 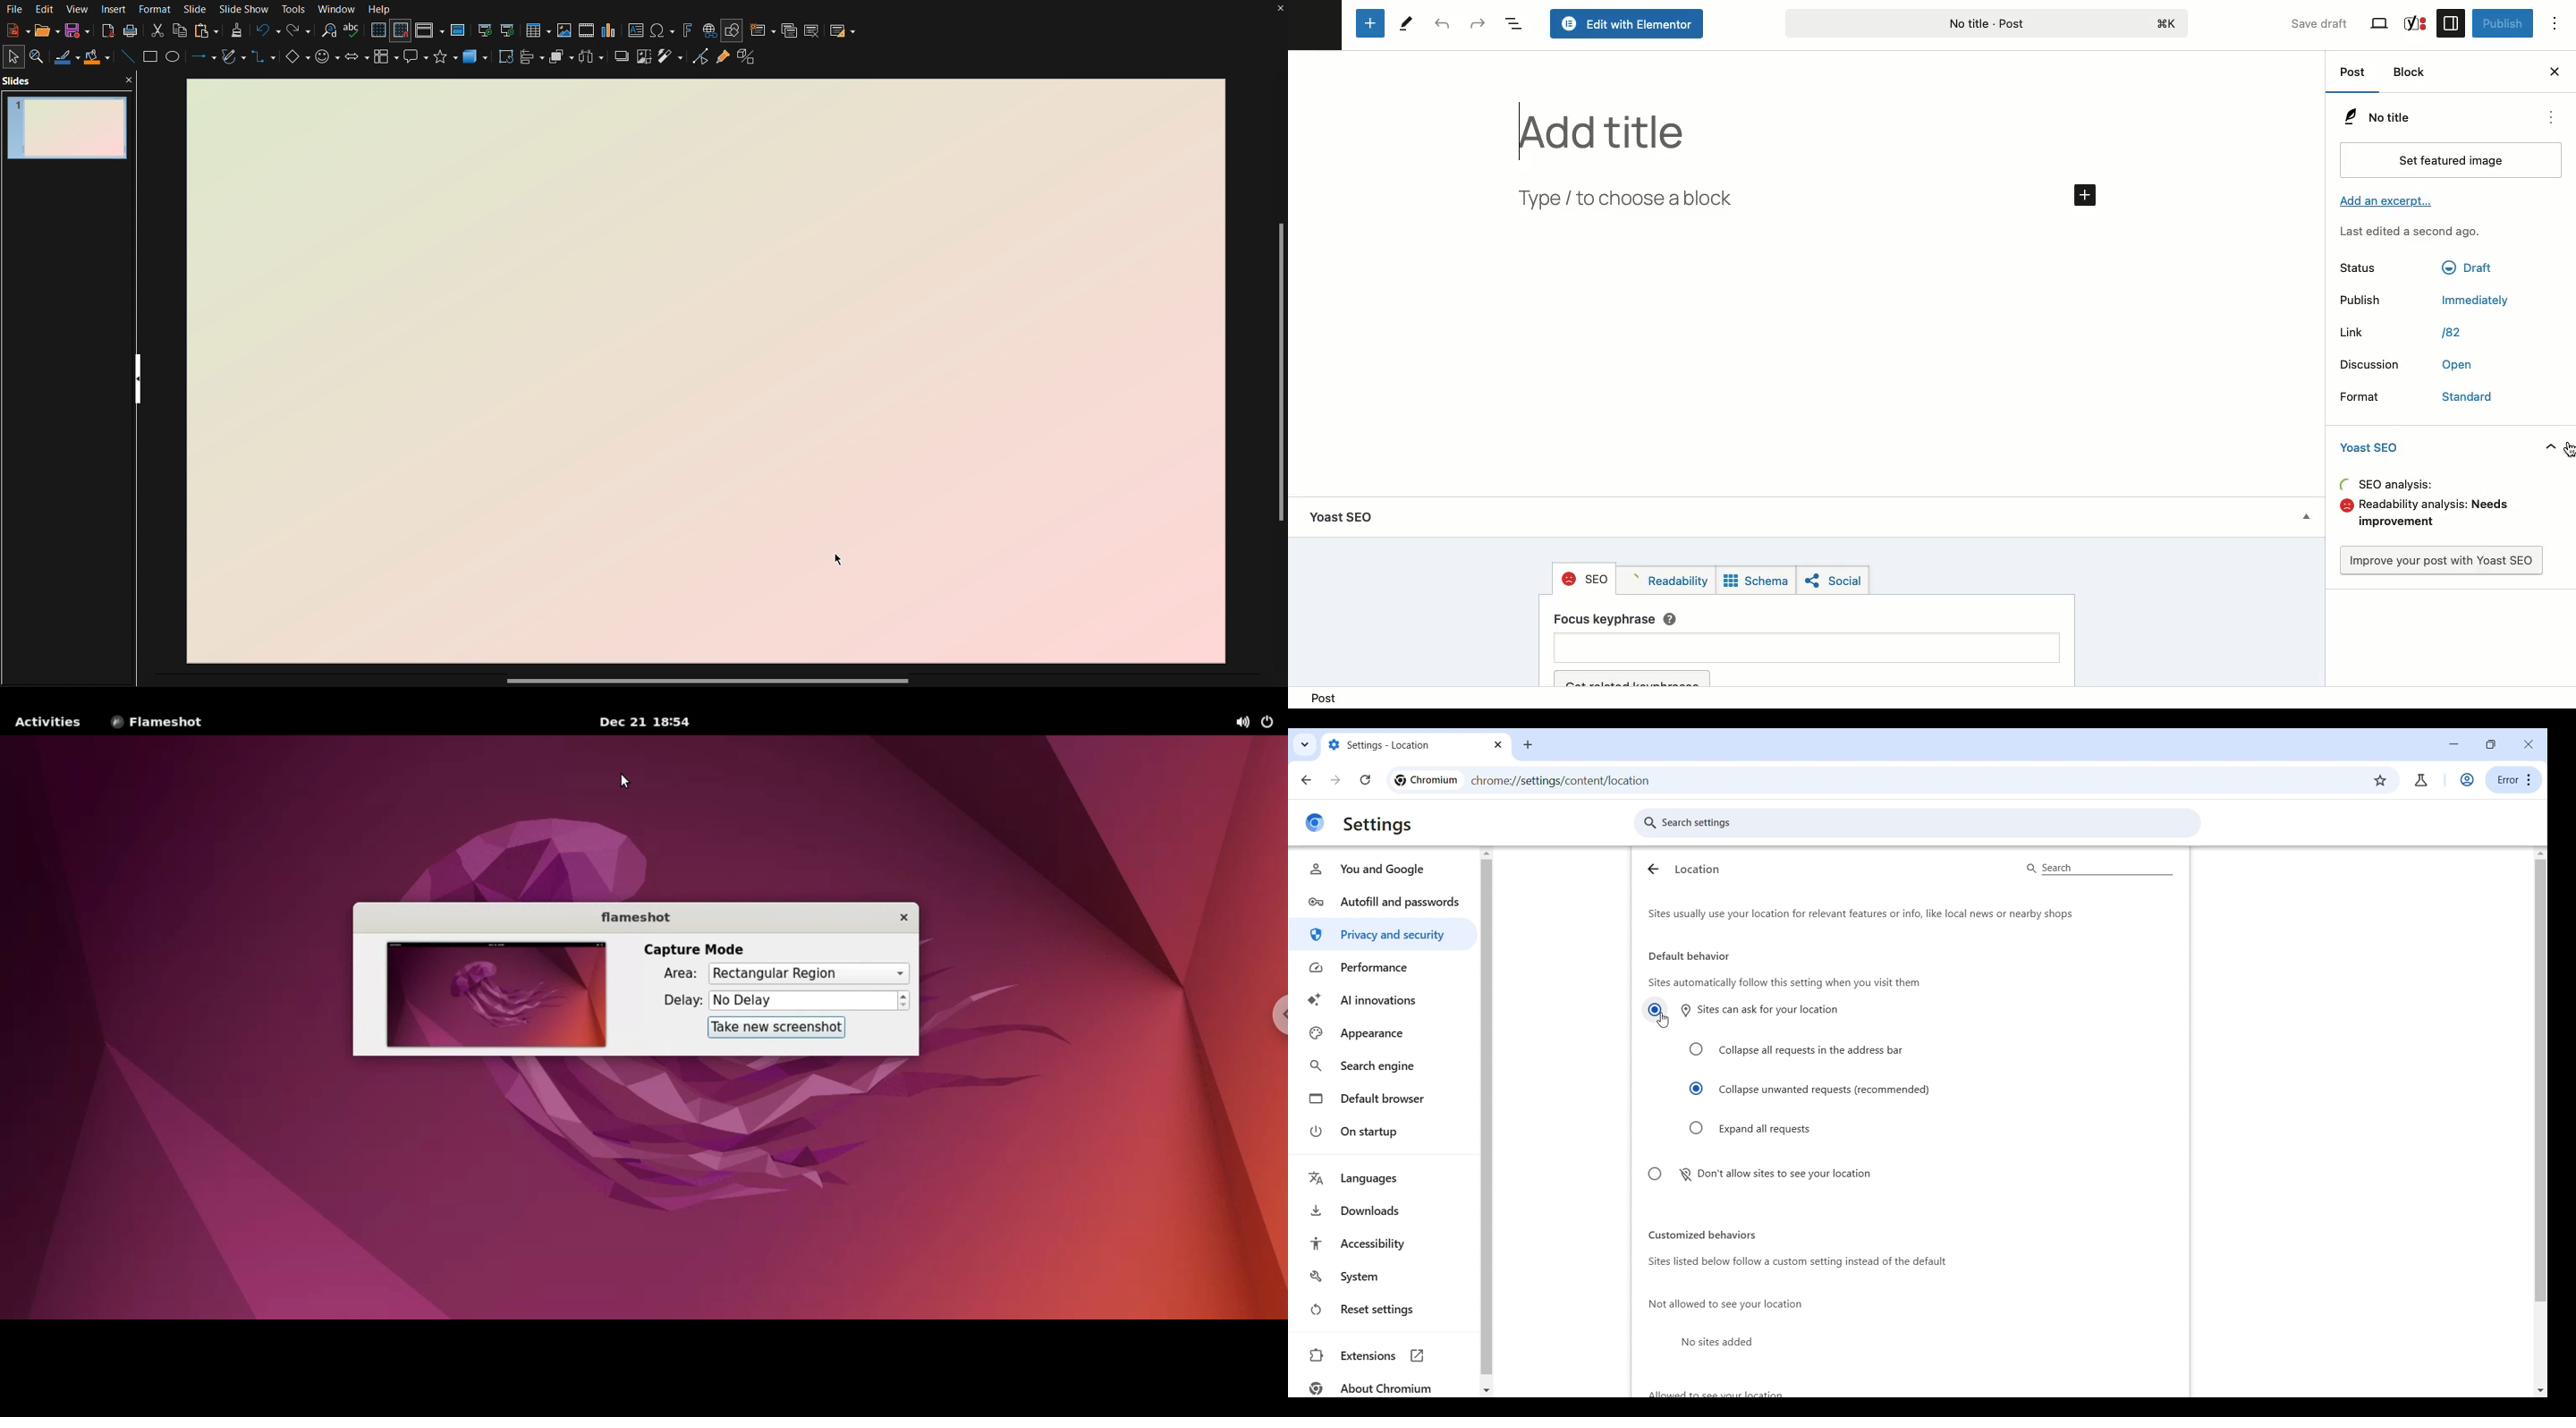 What do you see at coordinates (789, 30) in the screenshot?
I see `Duplicate Slide` at bounding box center [789, 30].